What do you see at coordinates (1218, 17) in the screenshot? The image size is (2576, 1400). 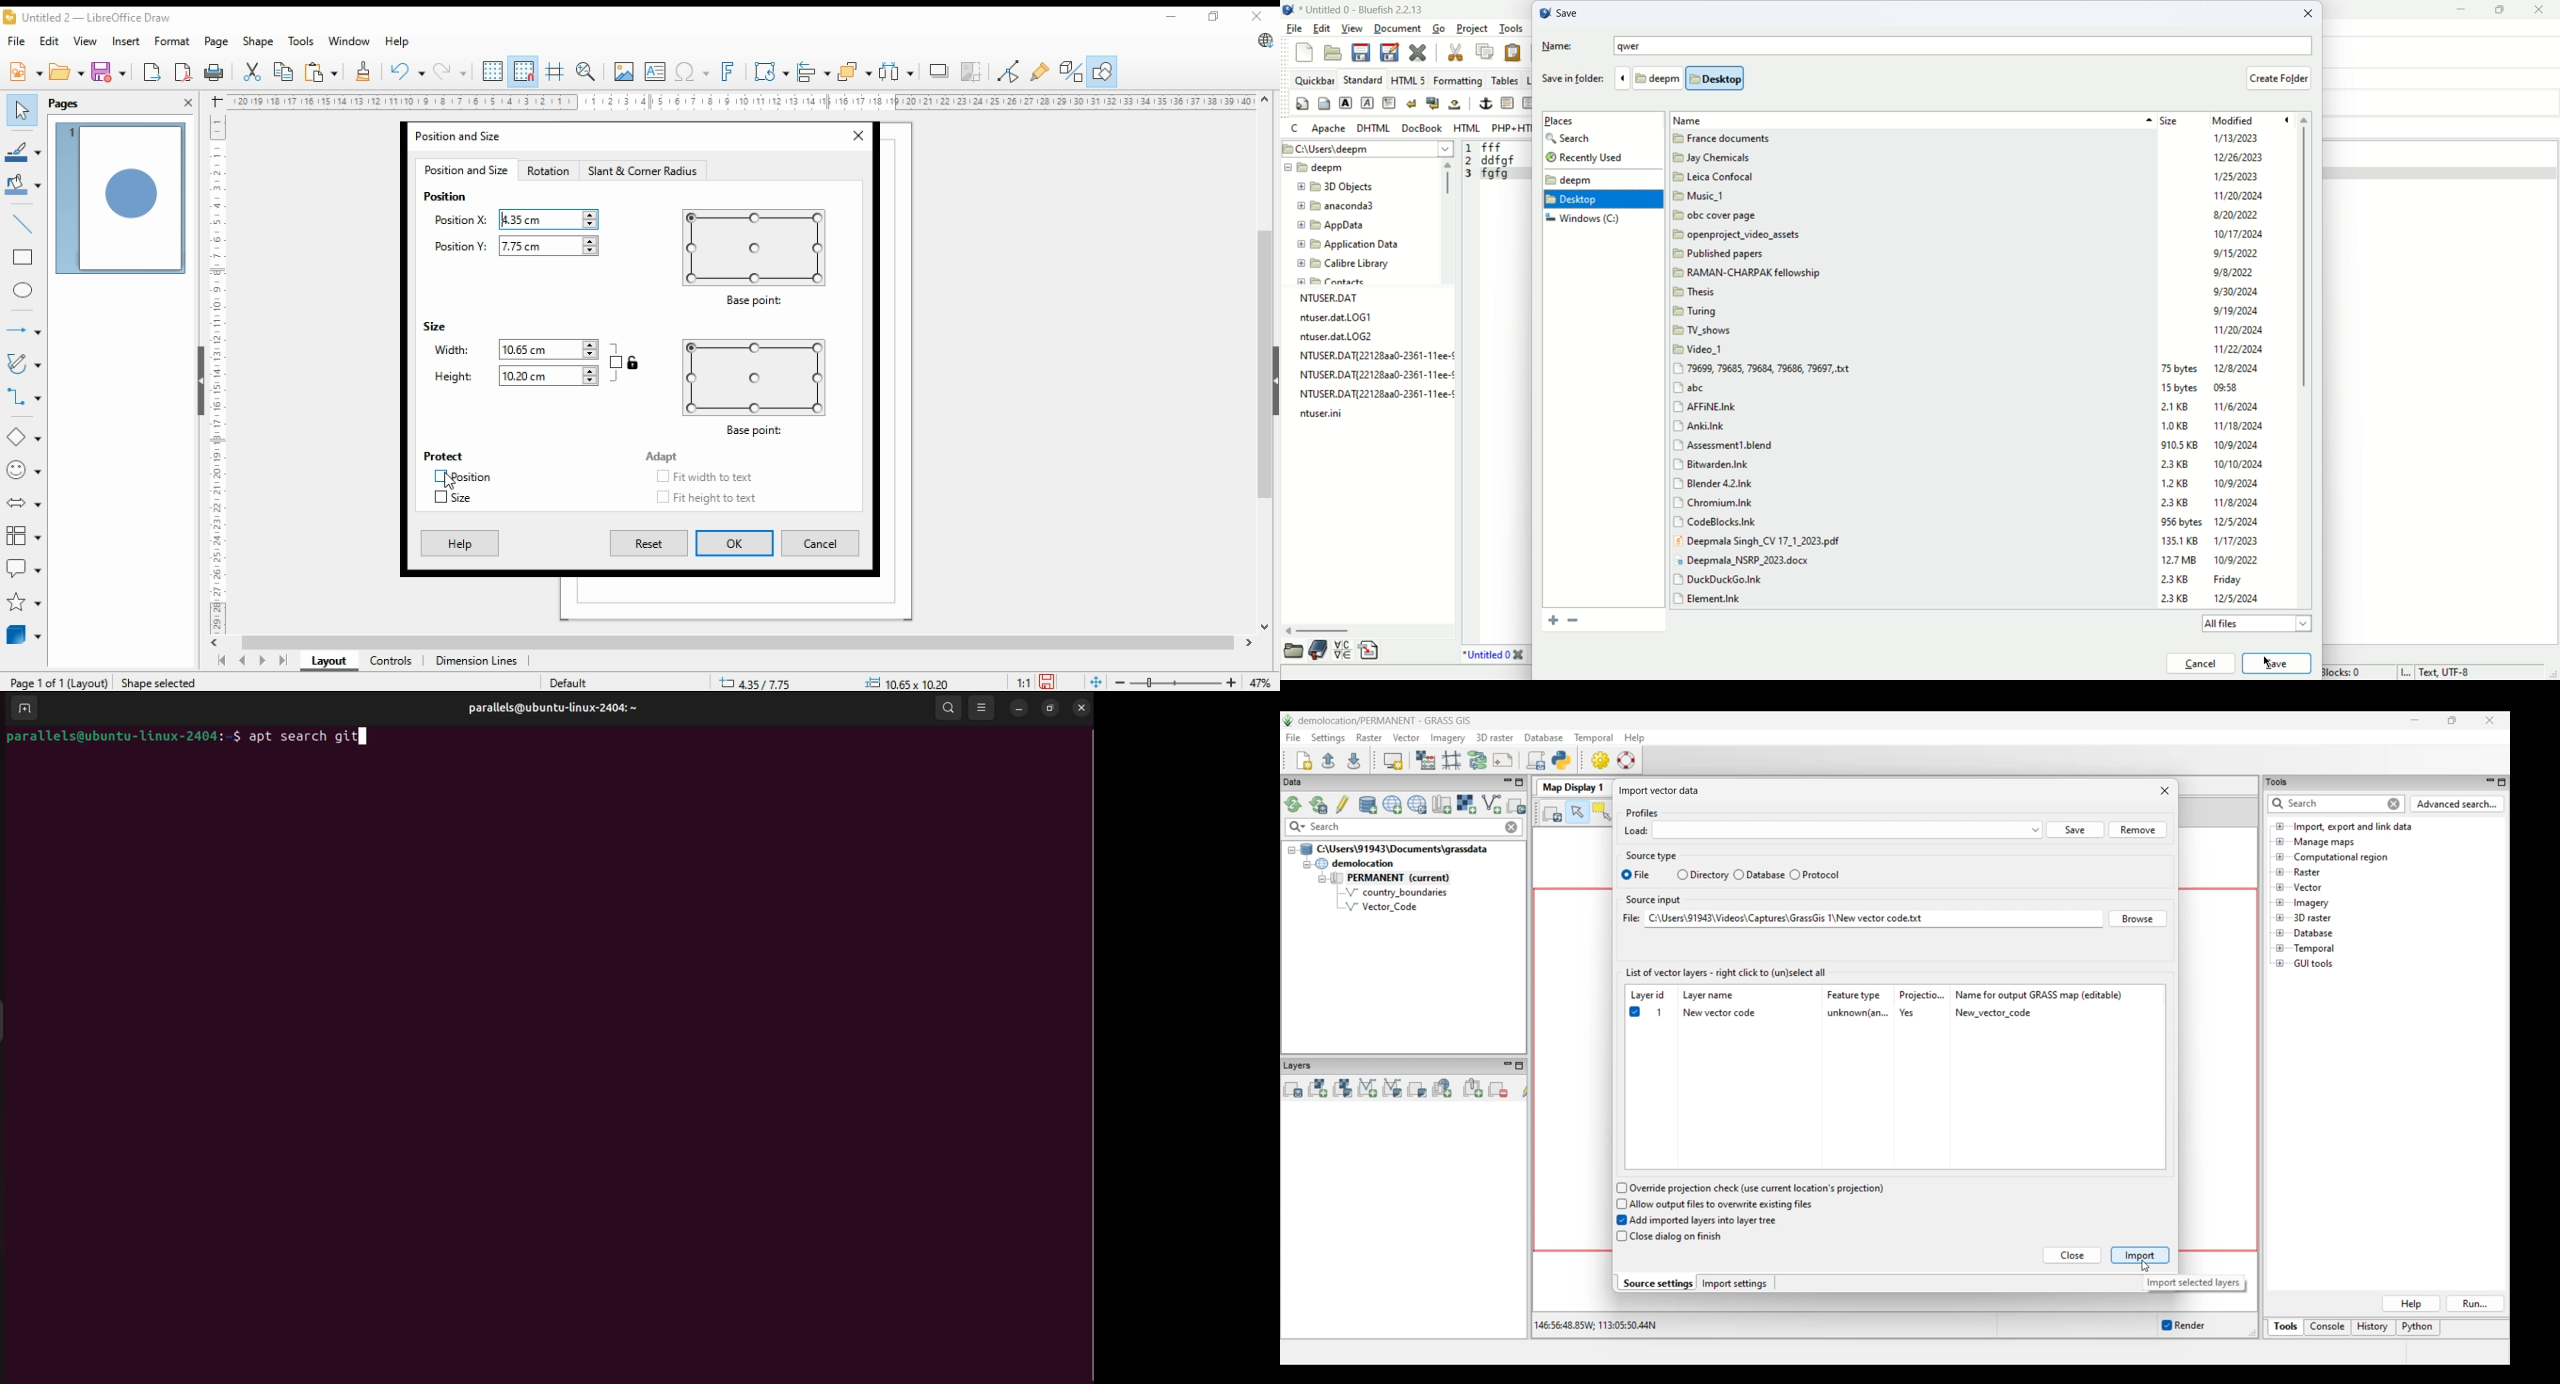 I see `restore` at bounding box center [1218, 17].